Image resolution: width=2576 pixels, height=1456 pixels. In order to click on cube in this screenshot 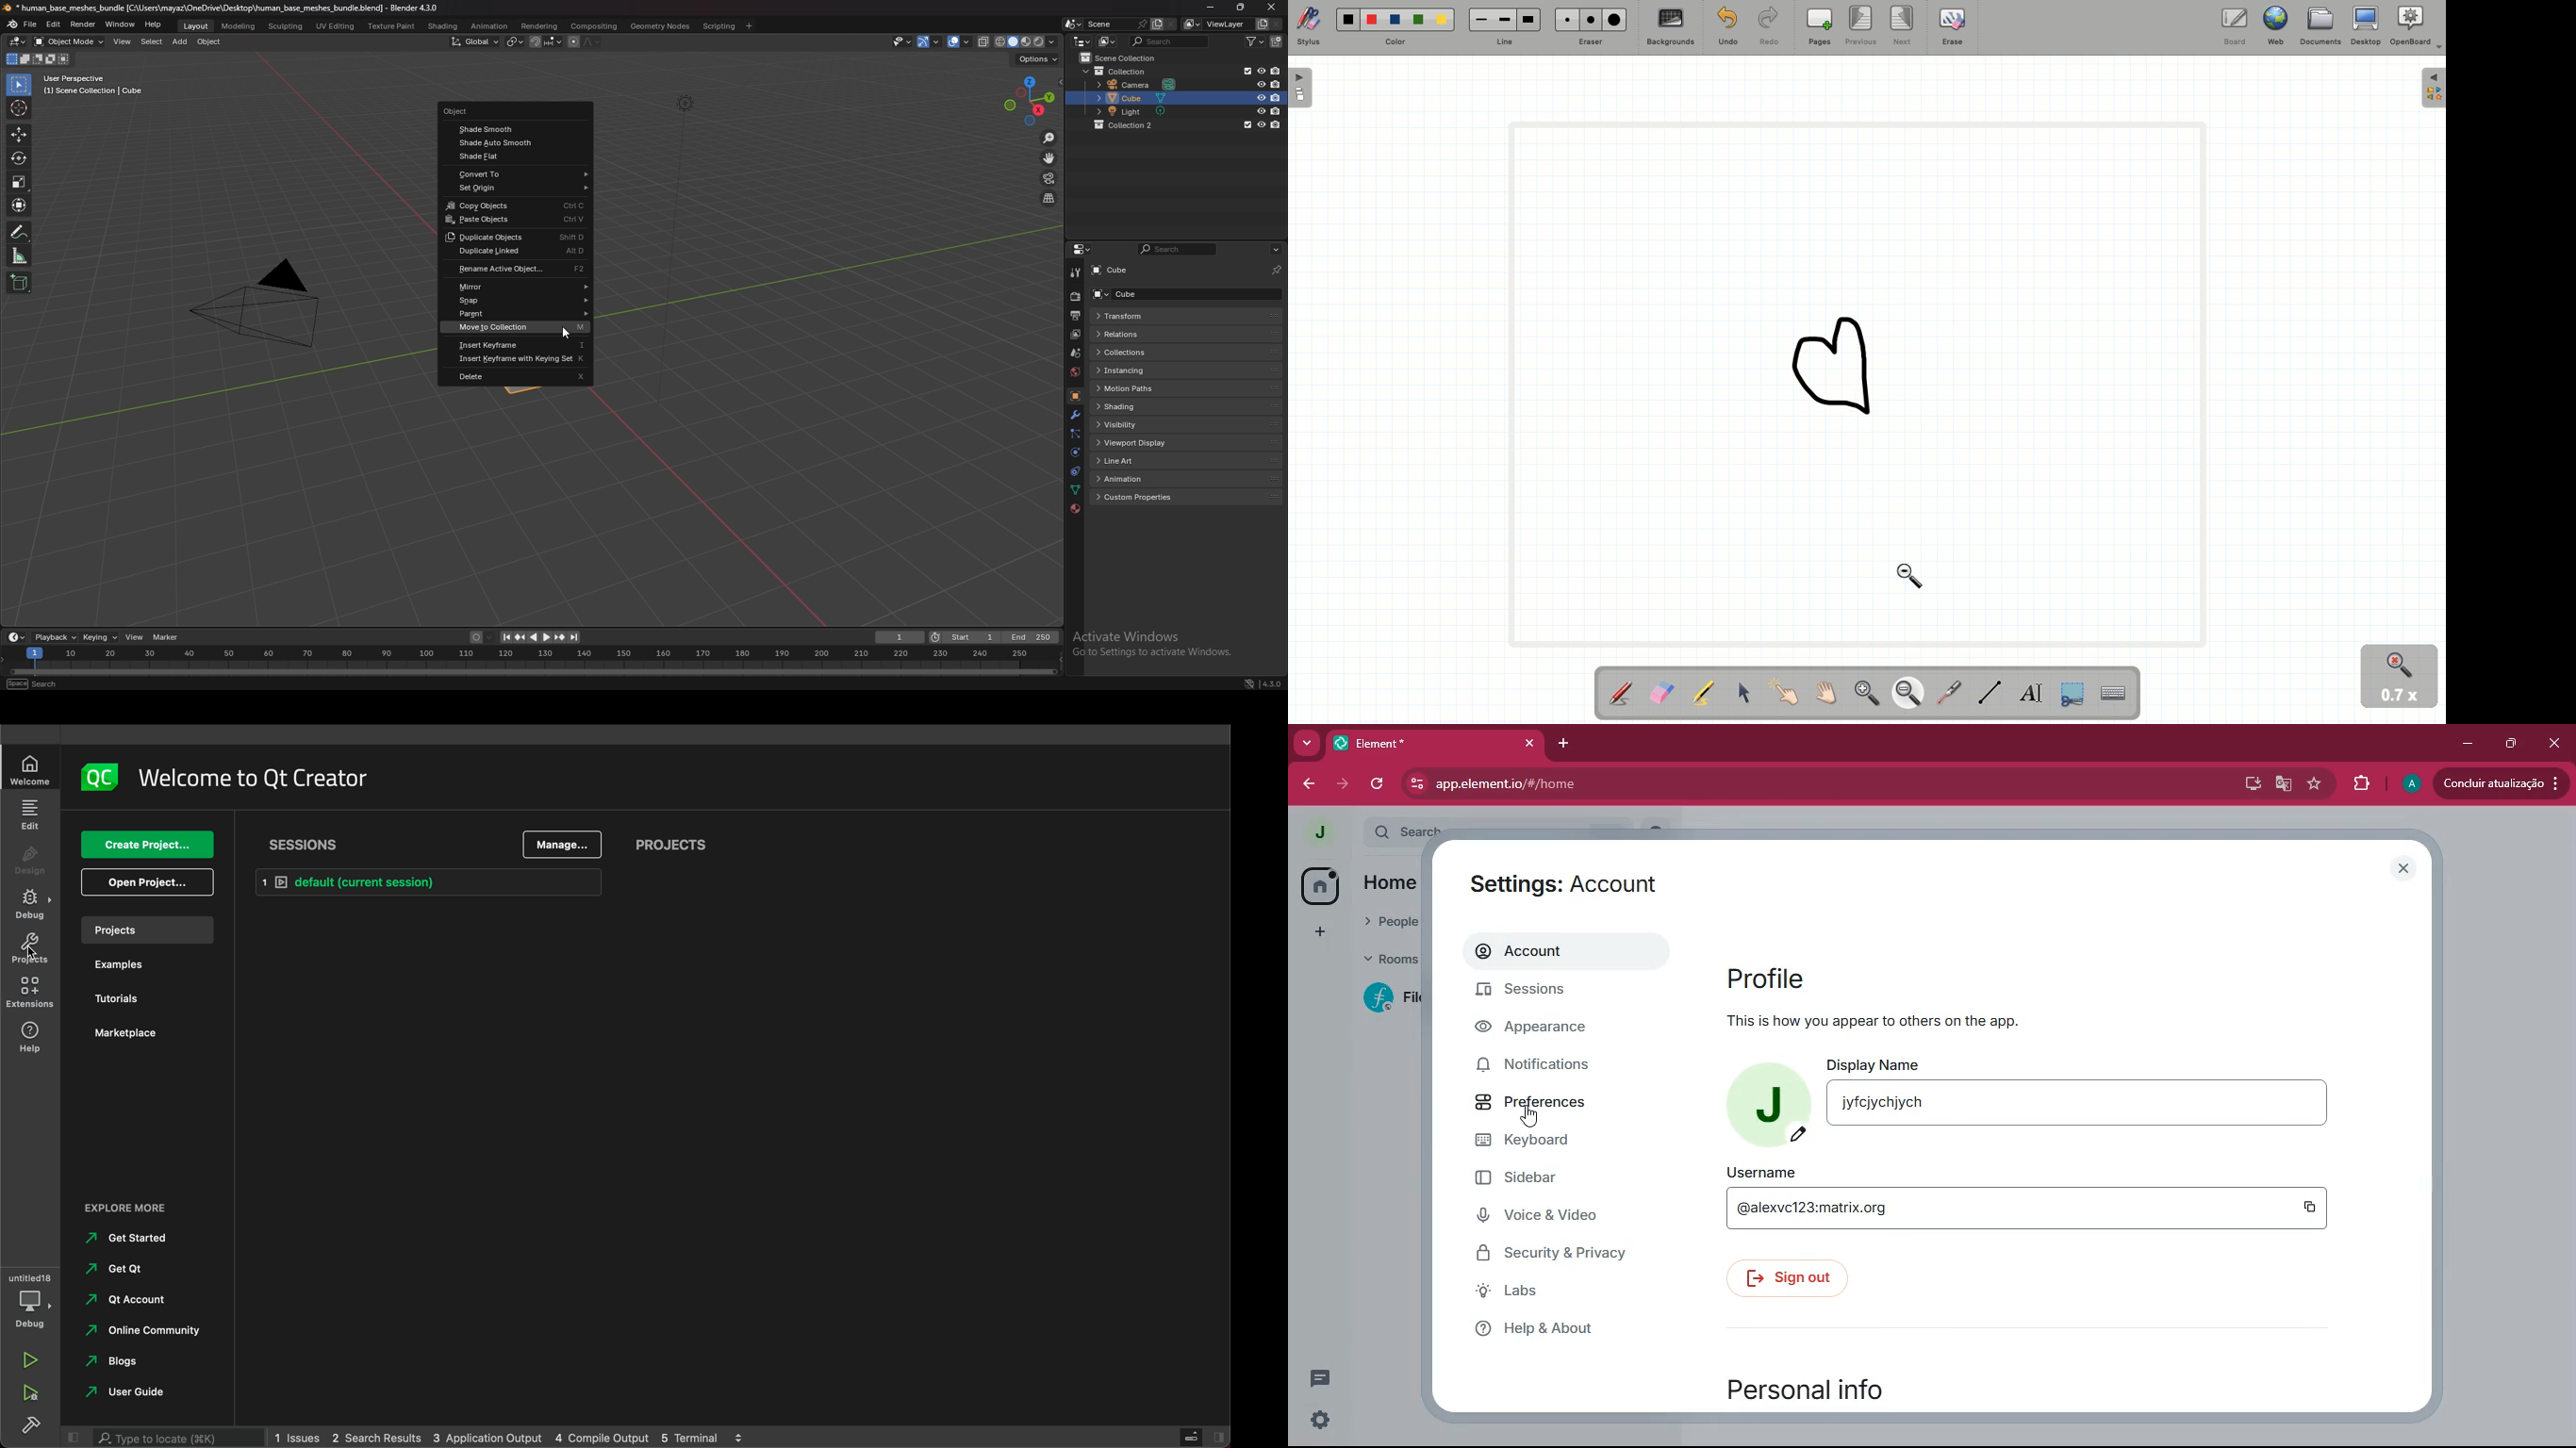, I will do `click(1141, 294)`.